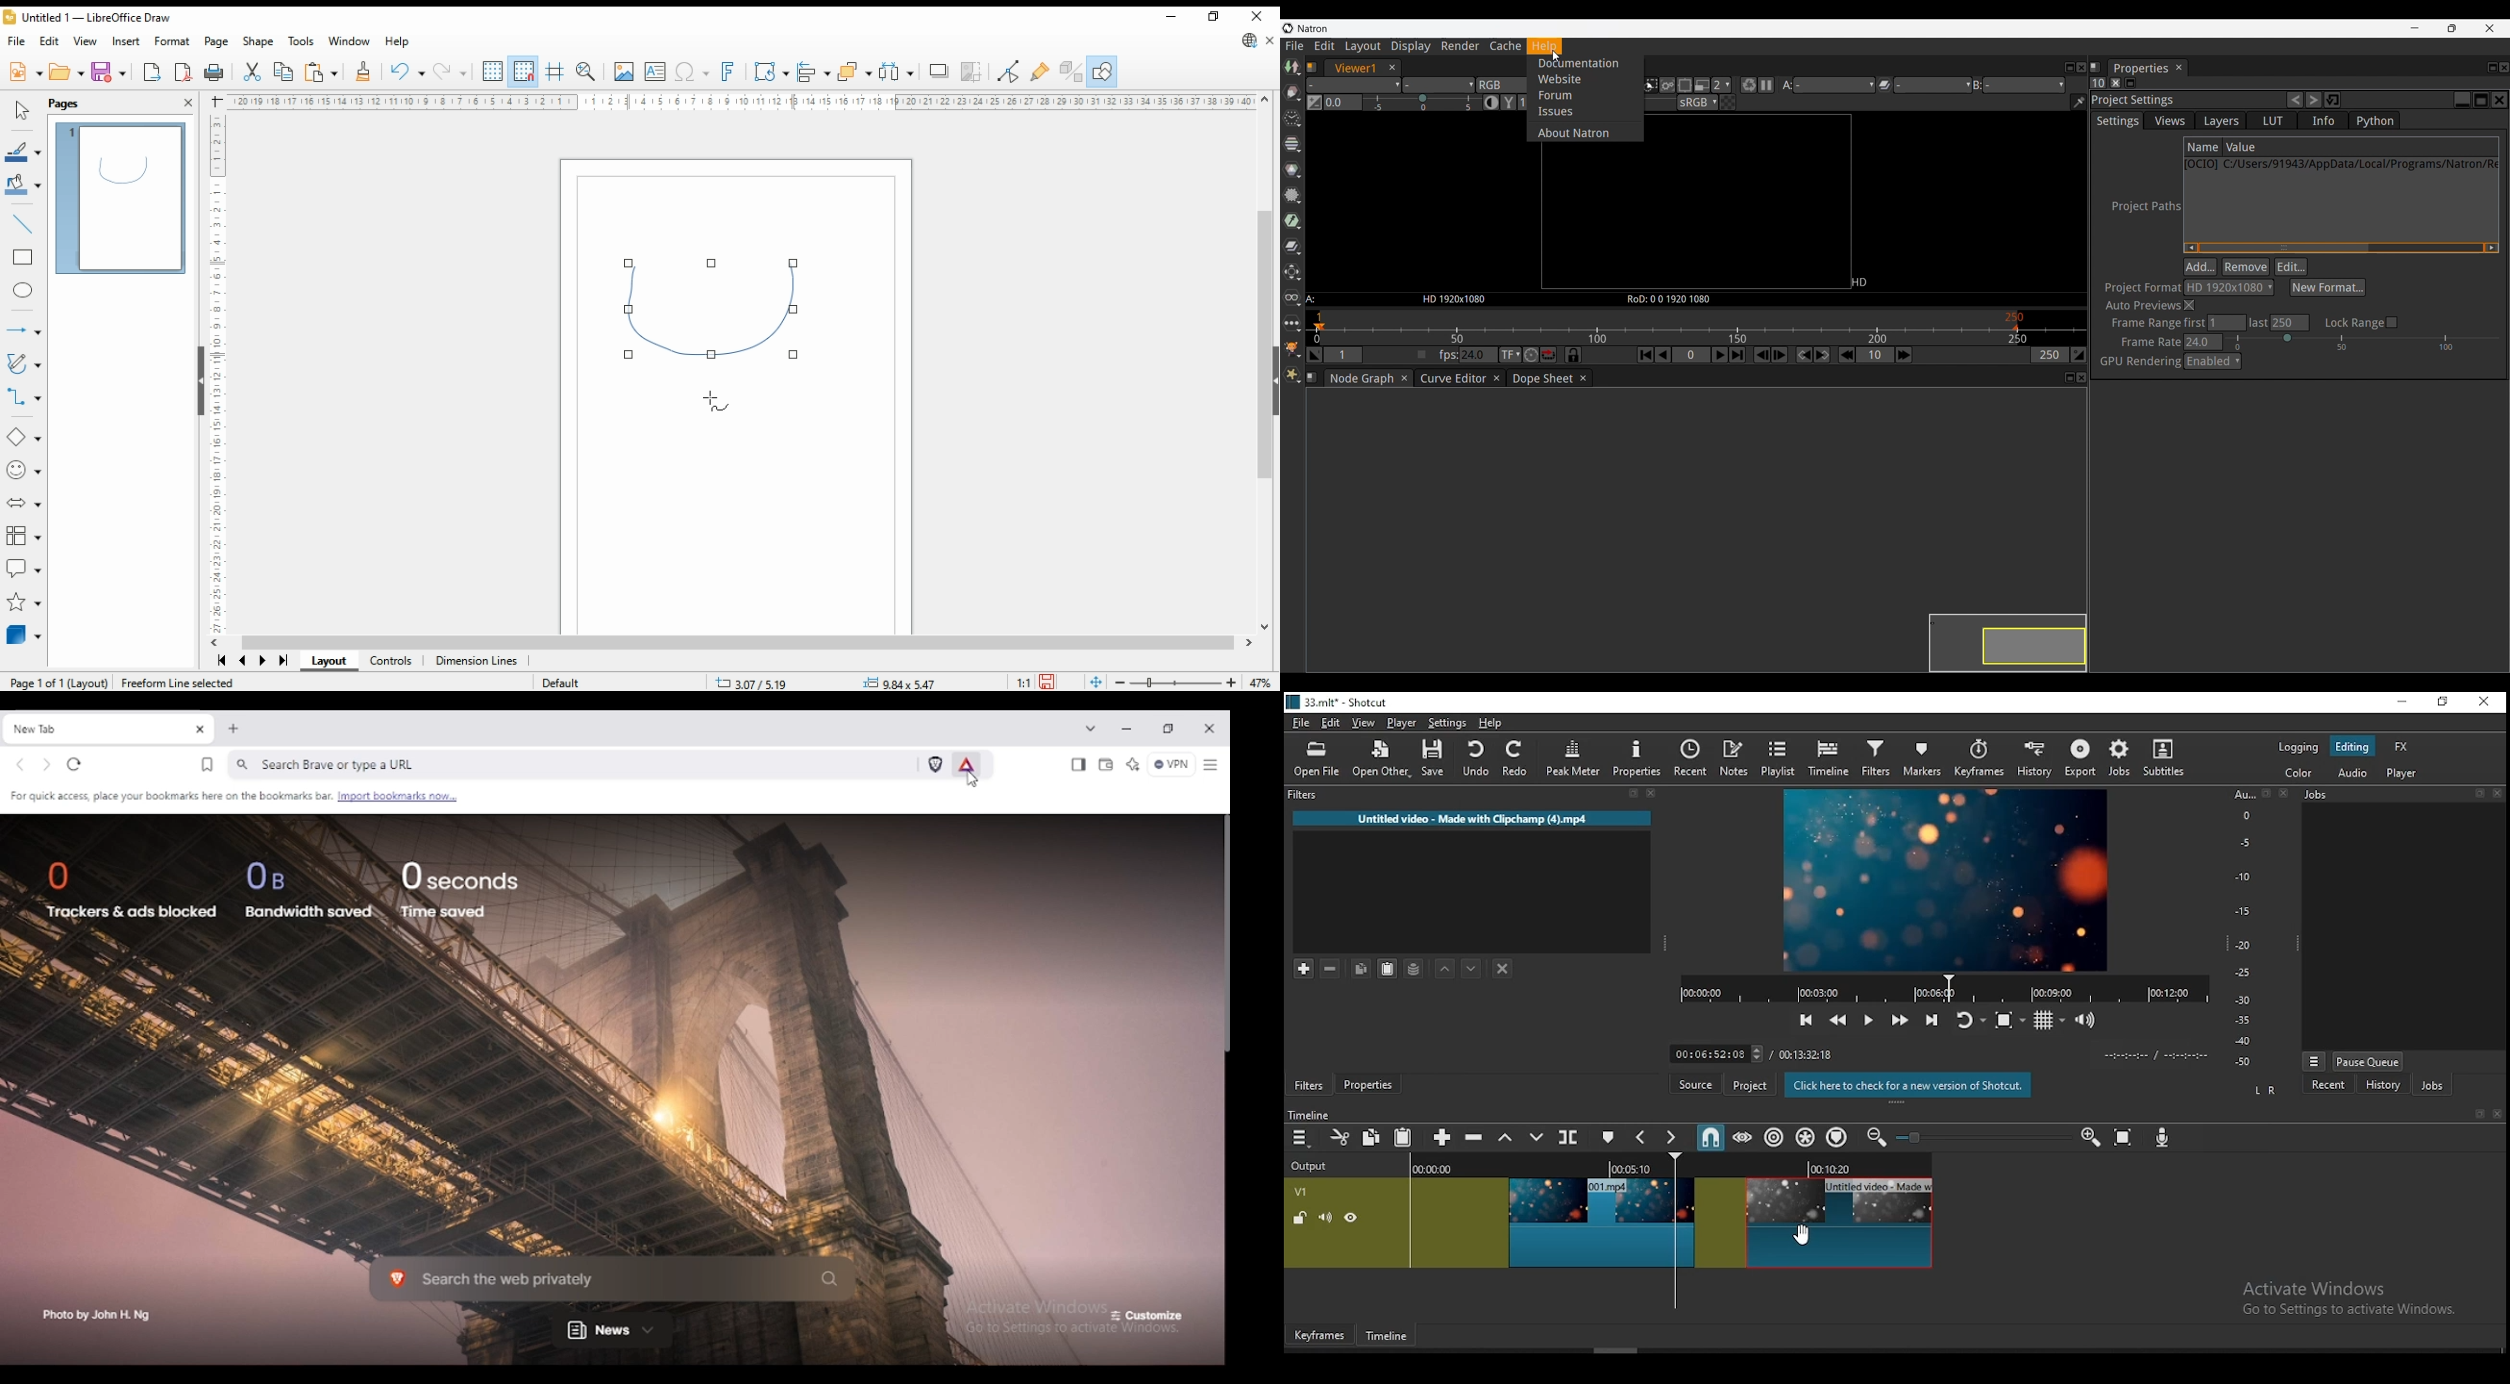  I want to click on edit, so click(50, 41).